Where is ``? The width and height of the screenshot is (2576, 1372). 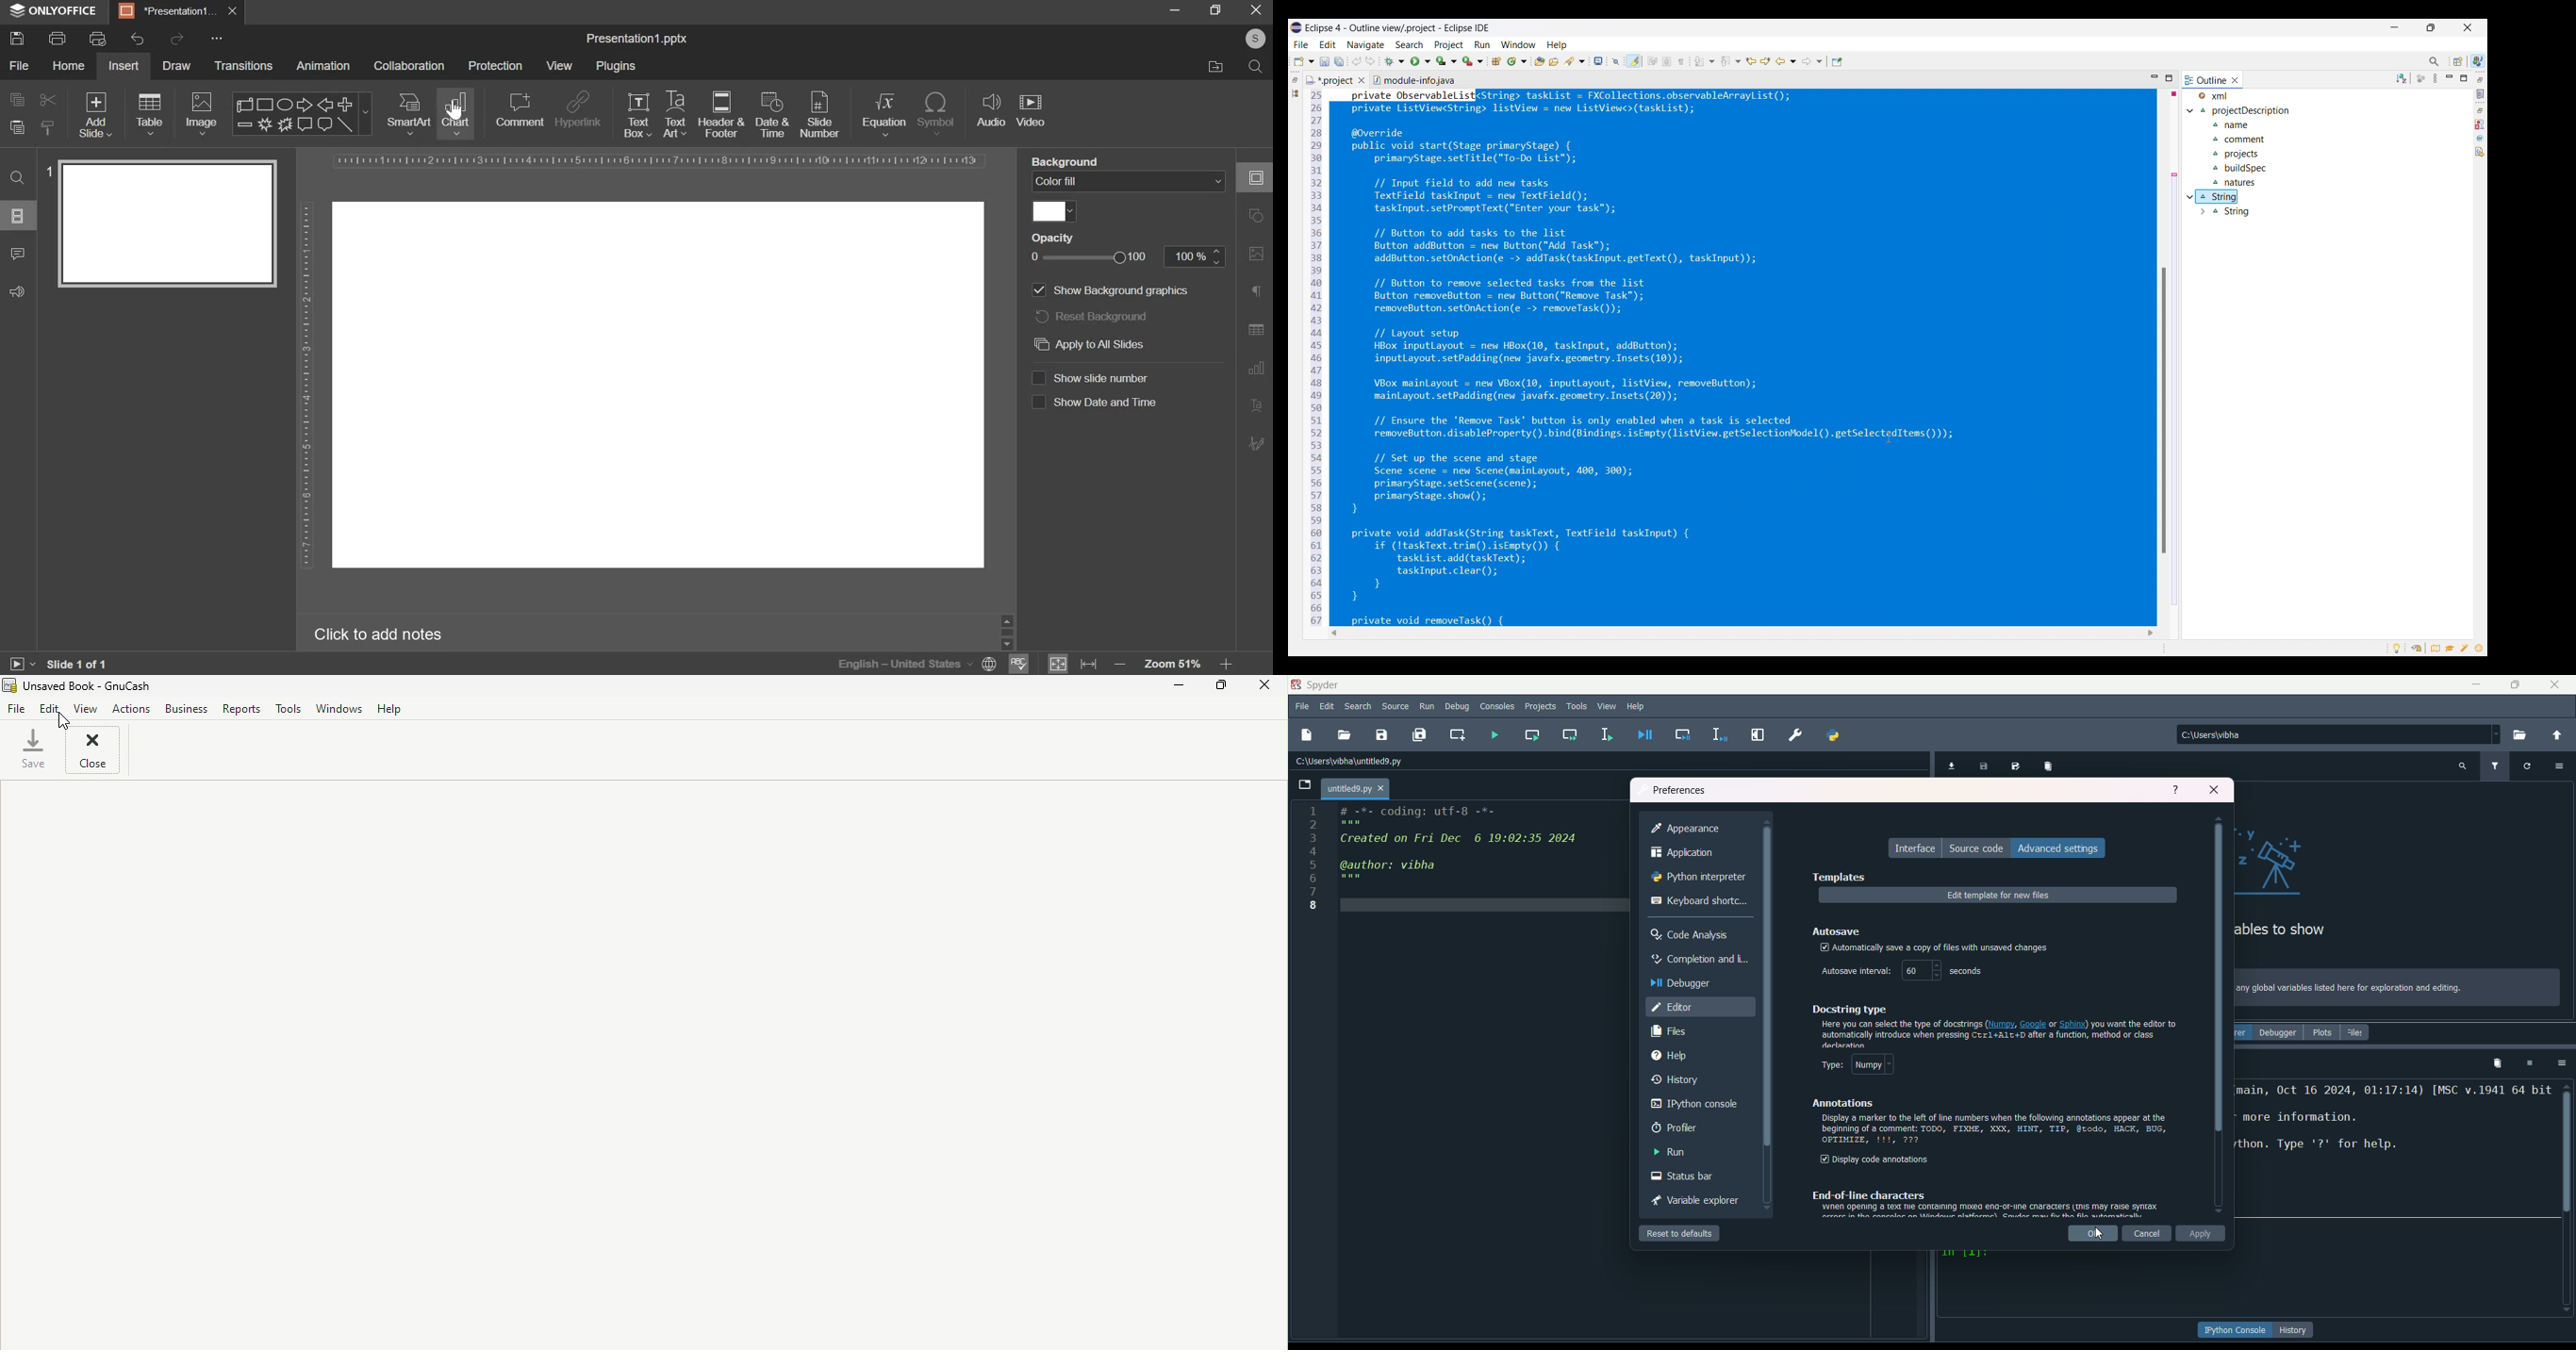
 is located at coordinates (1541, 708).